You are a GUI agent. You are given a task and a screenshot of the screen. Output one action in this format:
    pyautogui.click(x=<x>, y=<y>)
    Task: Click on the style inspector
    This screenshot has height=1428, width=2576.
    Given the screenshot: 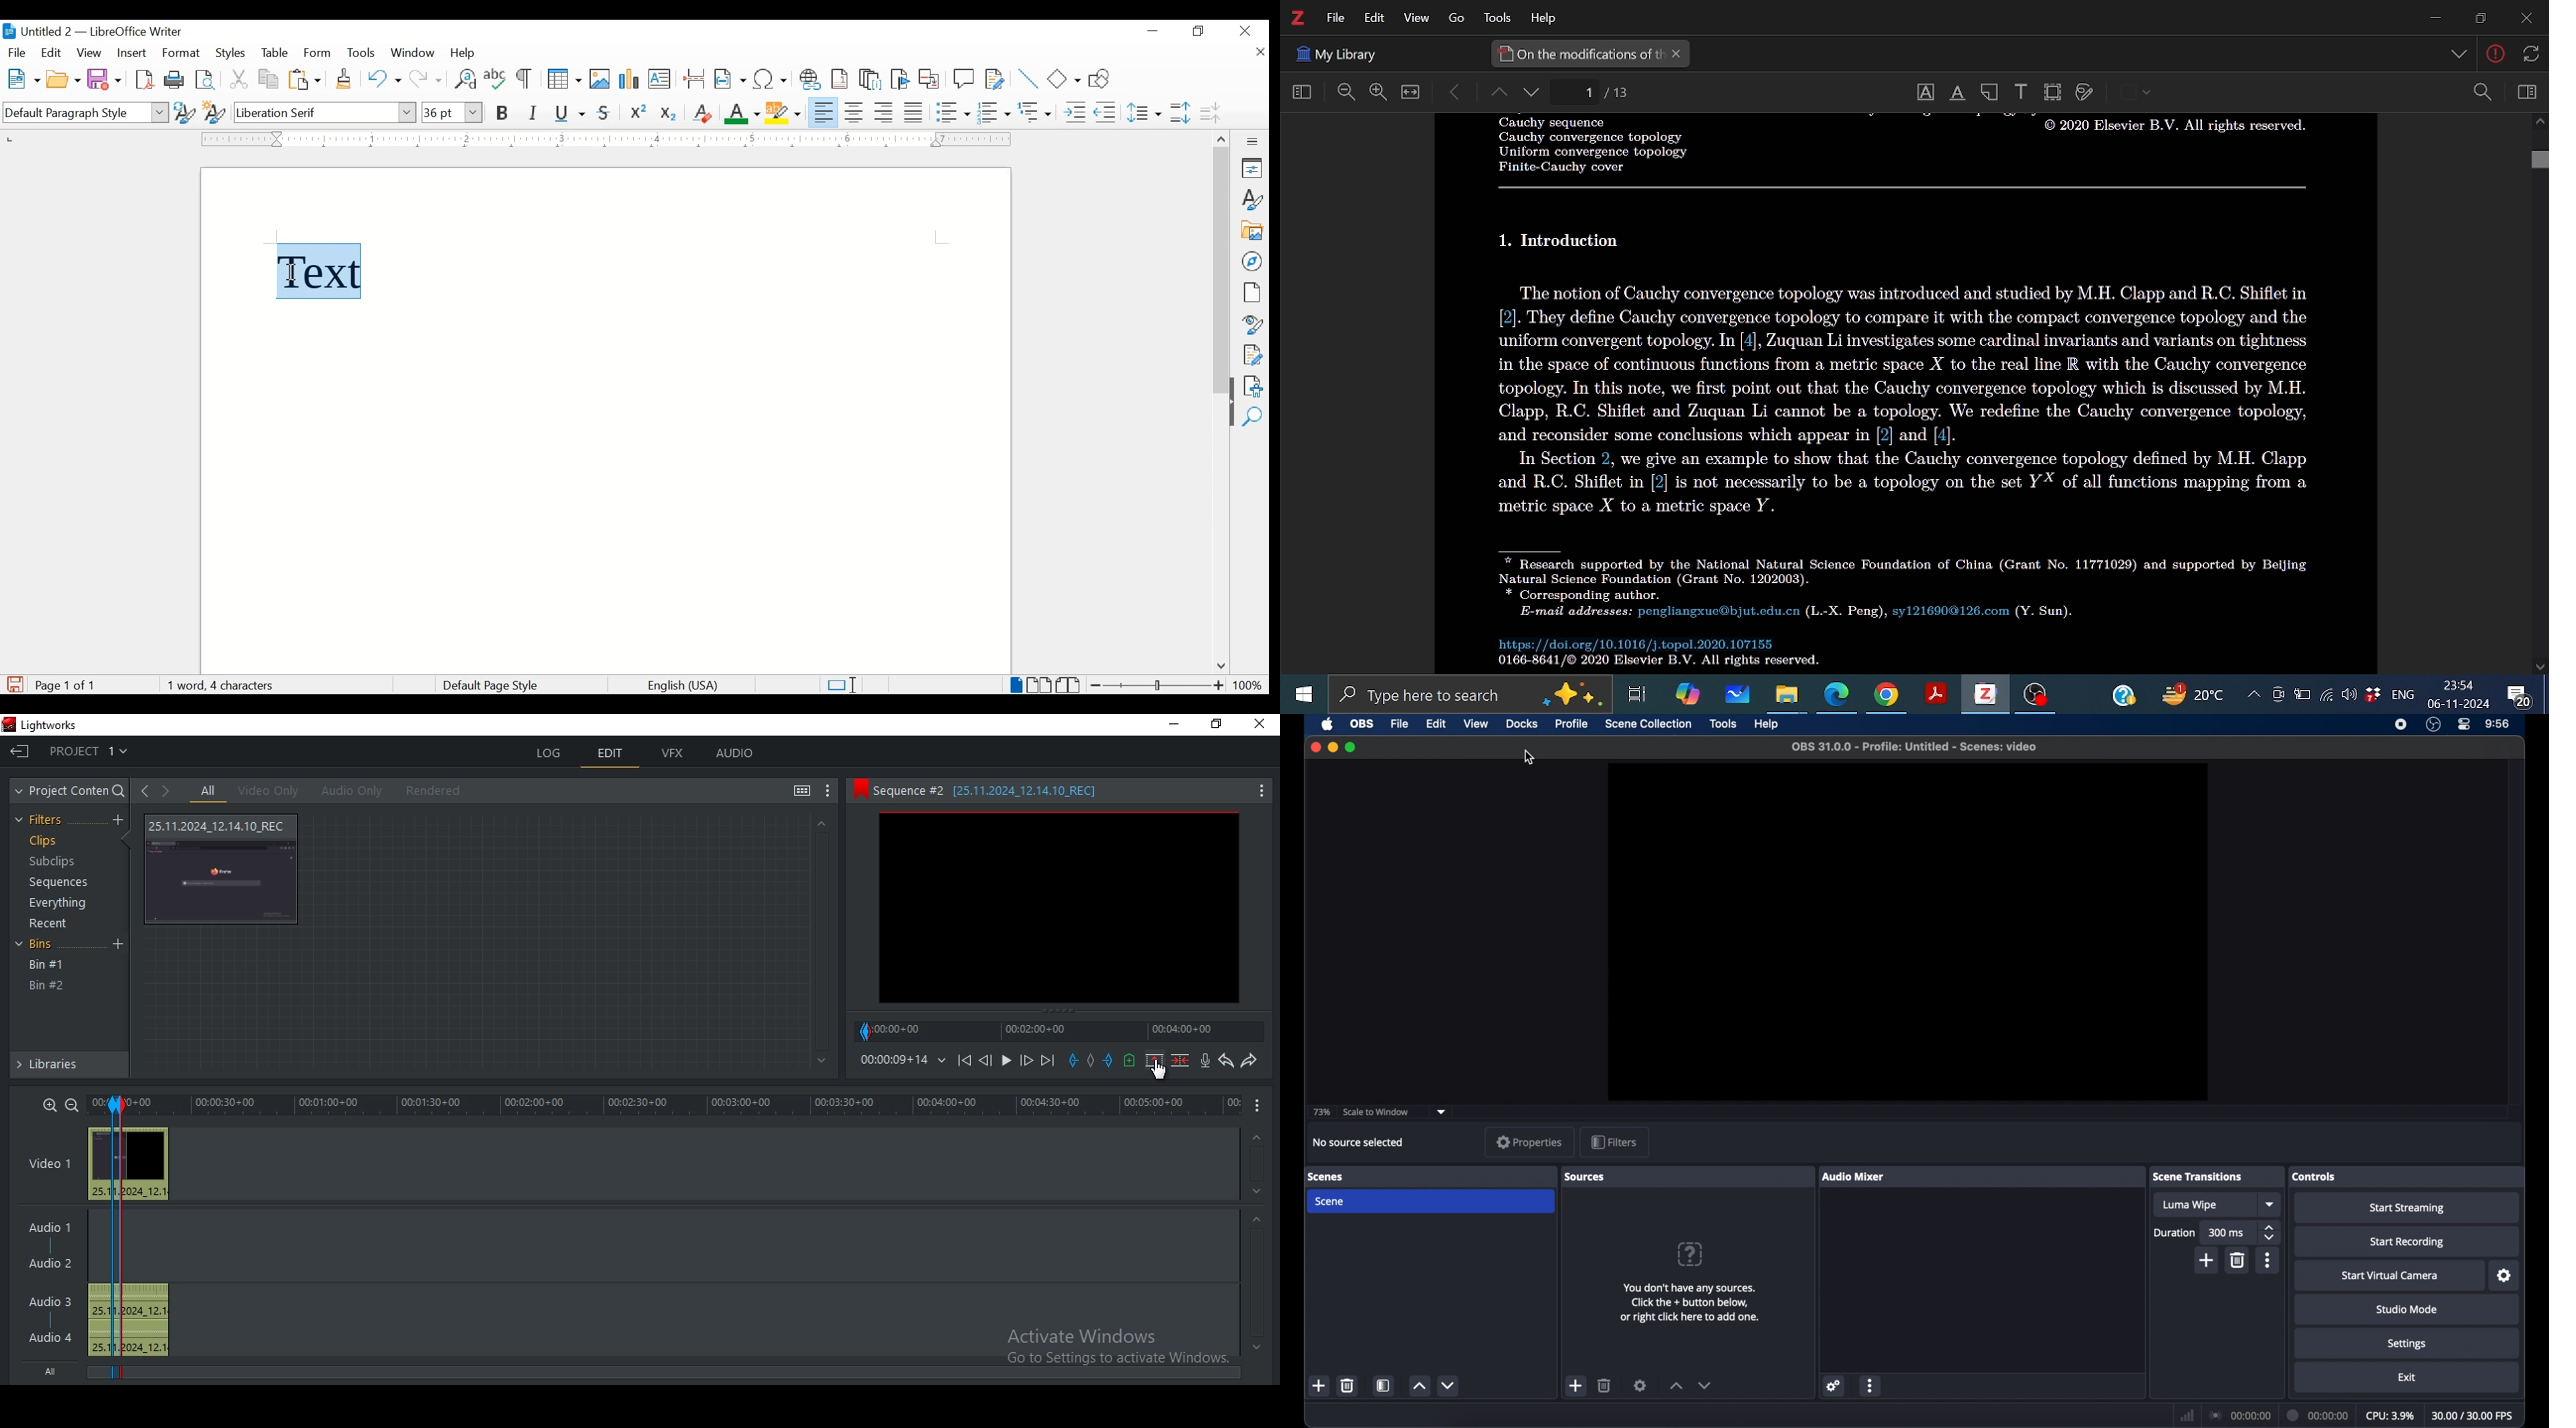 What is the action you would take?
    pyautogui.click(x=1253, y=323)
    